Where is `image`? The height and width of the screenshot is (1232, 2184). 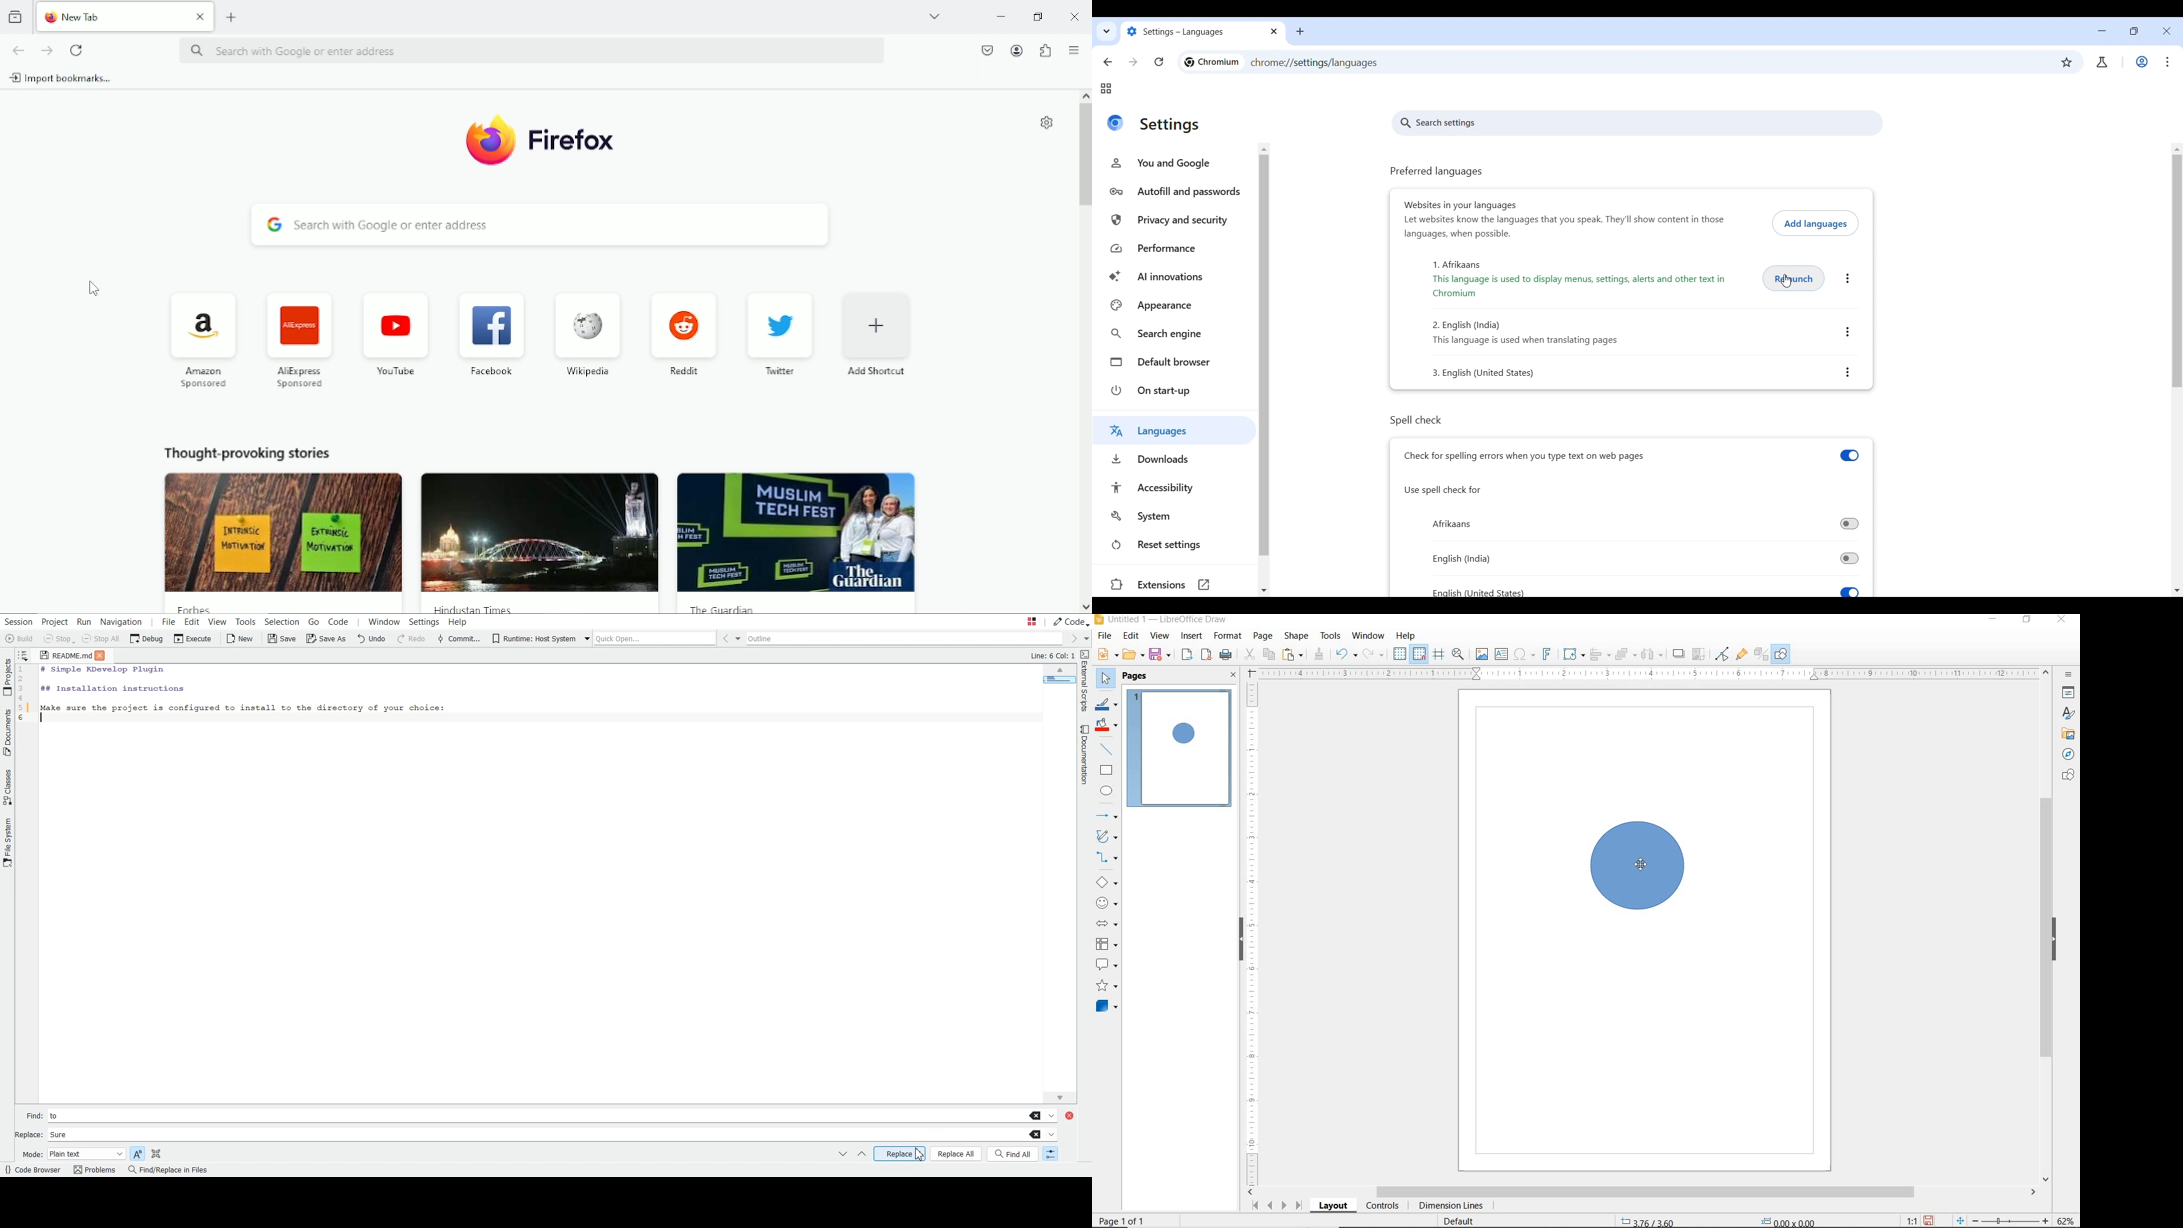 image is located at coordinates (284, 532).